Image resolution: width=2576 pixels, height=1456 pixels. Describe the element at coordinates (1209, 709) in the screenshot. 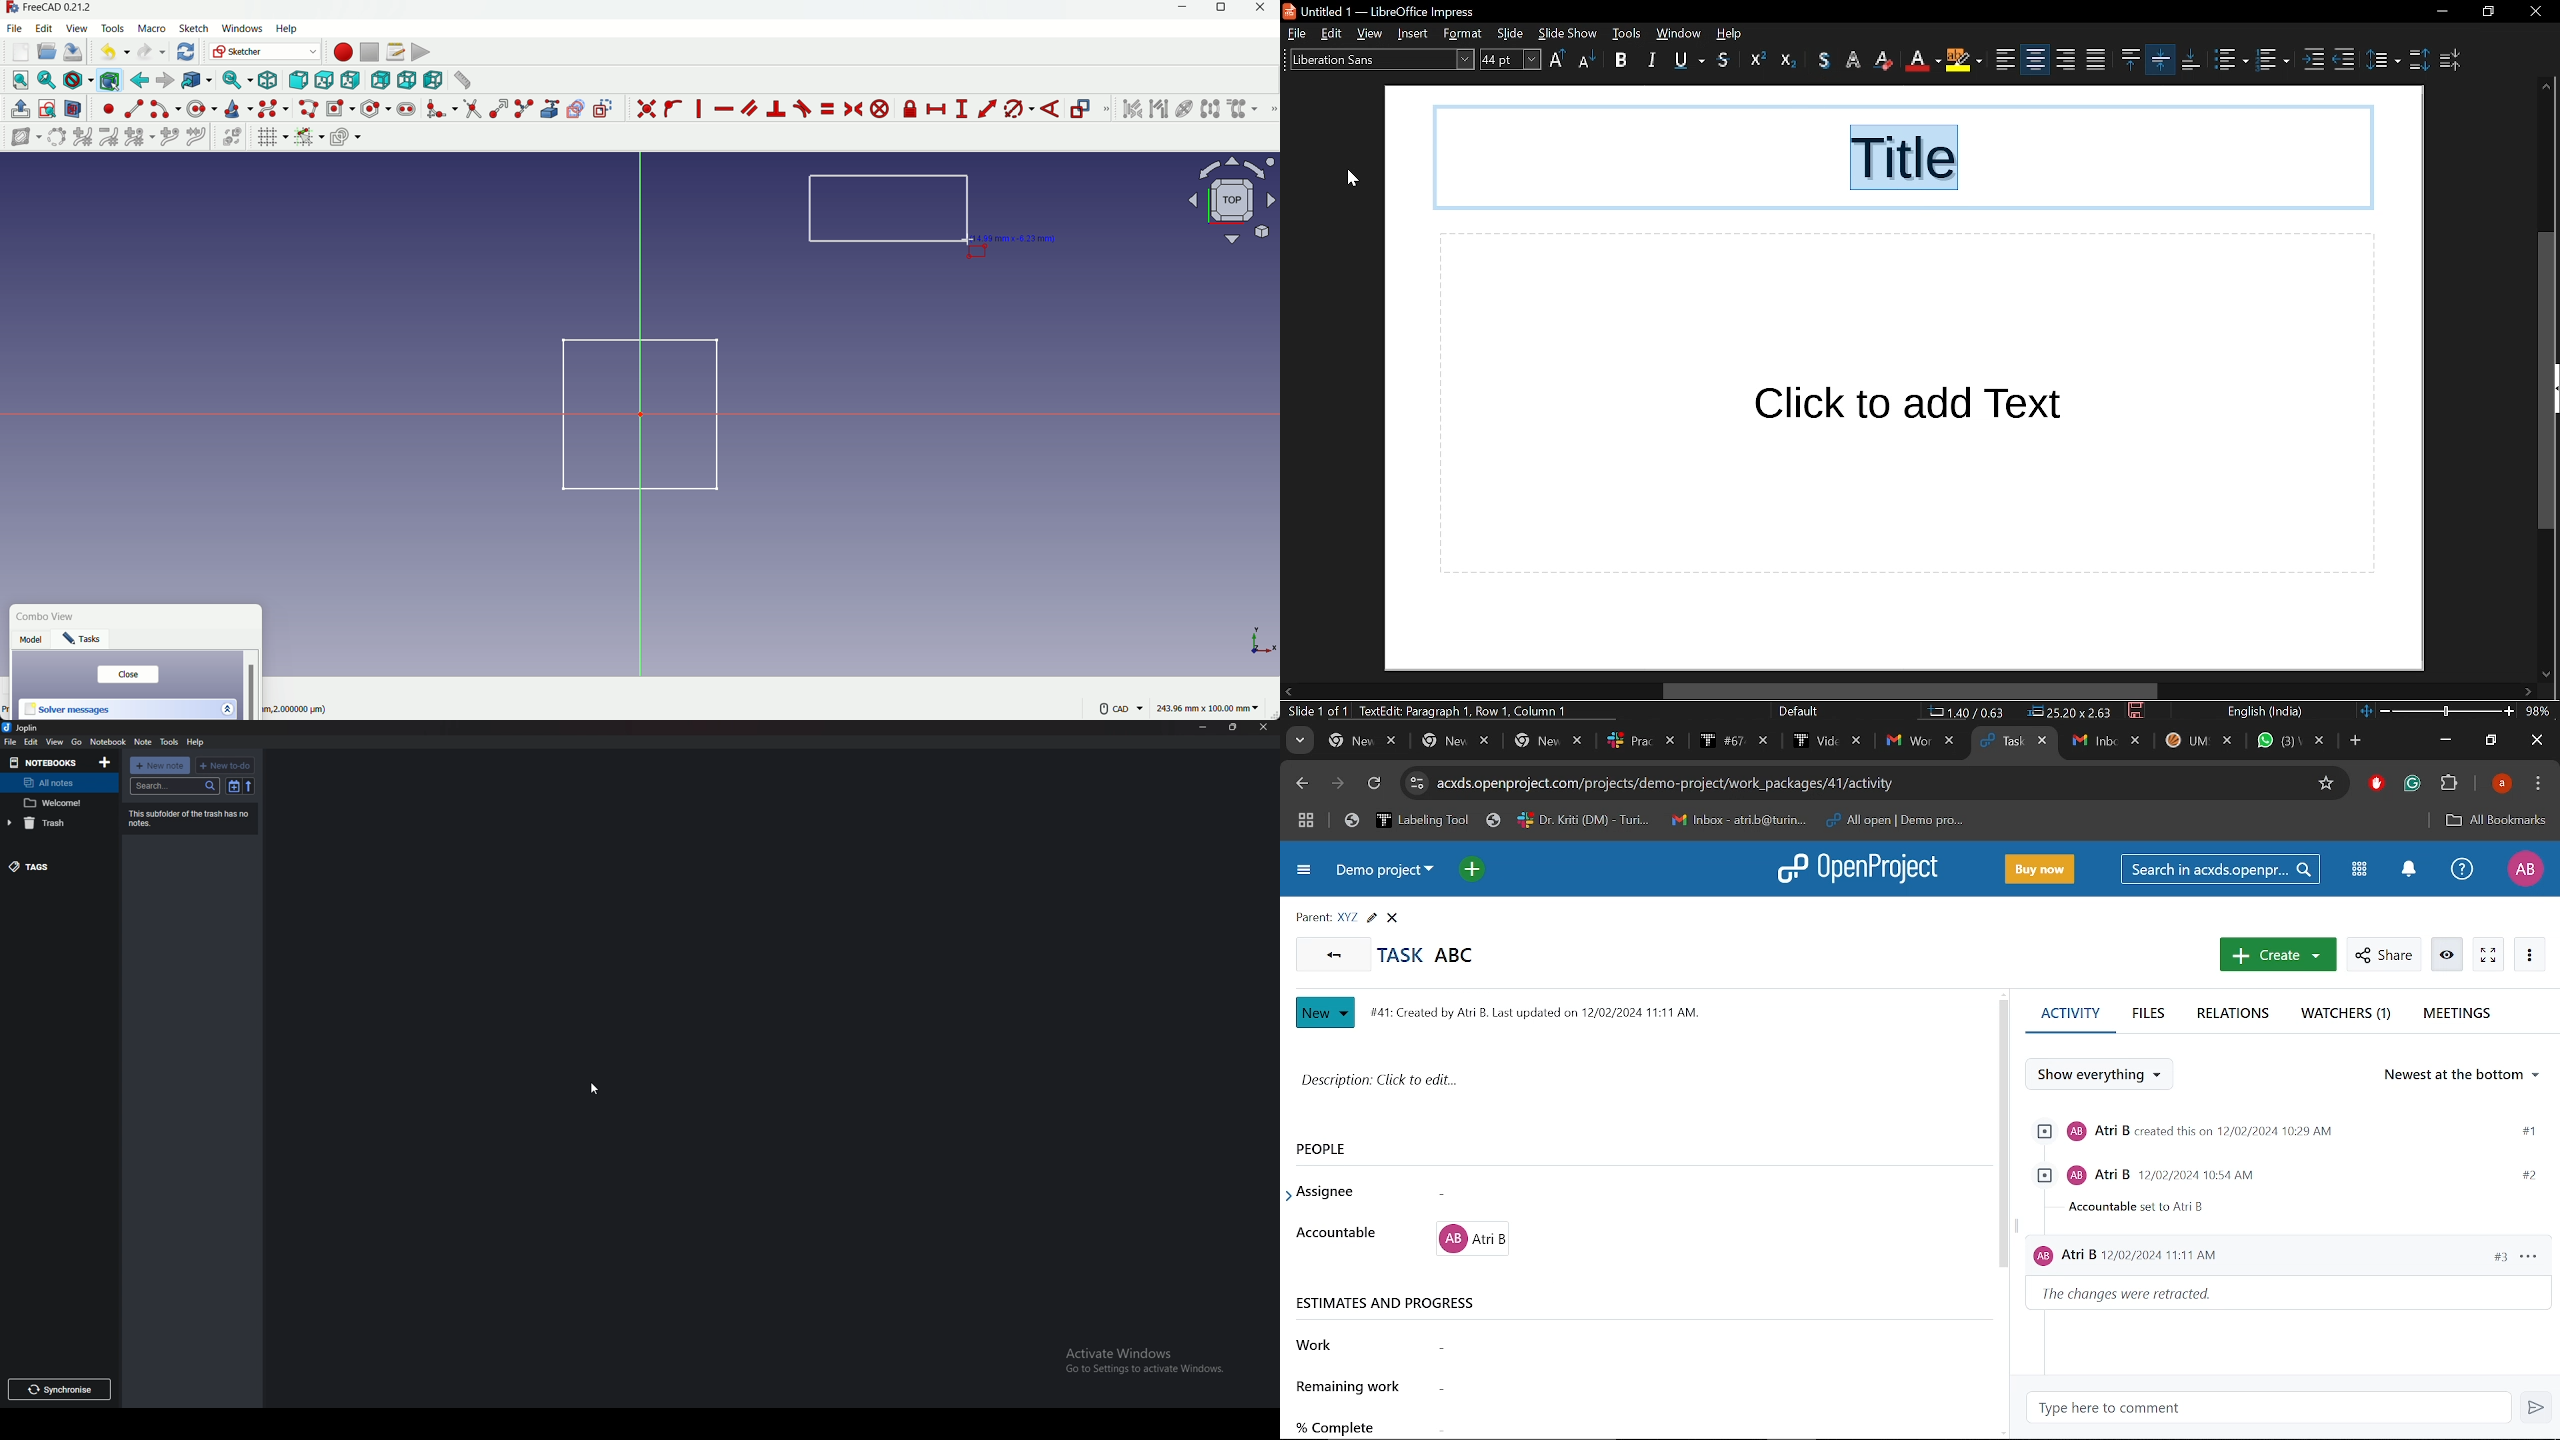

I see `measuring unit` at that location.